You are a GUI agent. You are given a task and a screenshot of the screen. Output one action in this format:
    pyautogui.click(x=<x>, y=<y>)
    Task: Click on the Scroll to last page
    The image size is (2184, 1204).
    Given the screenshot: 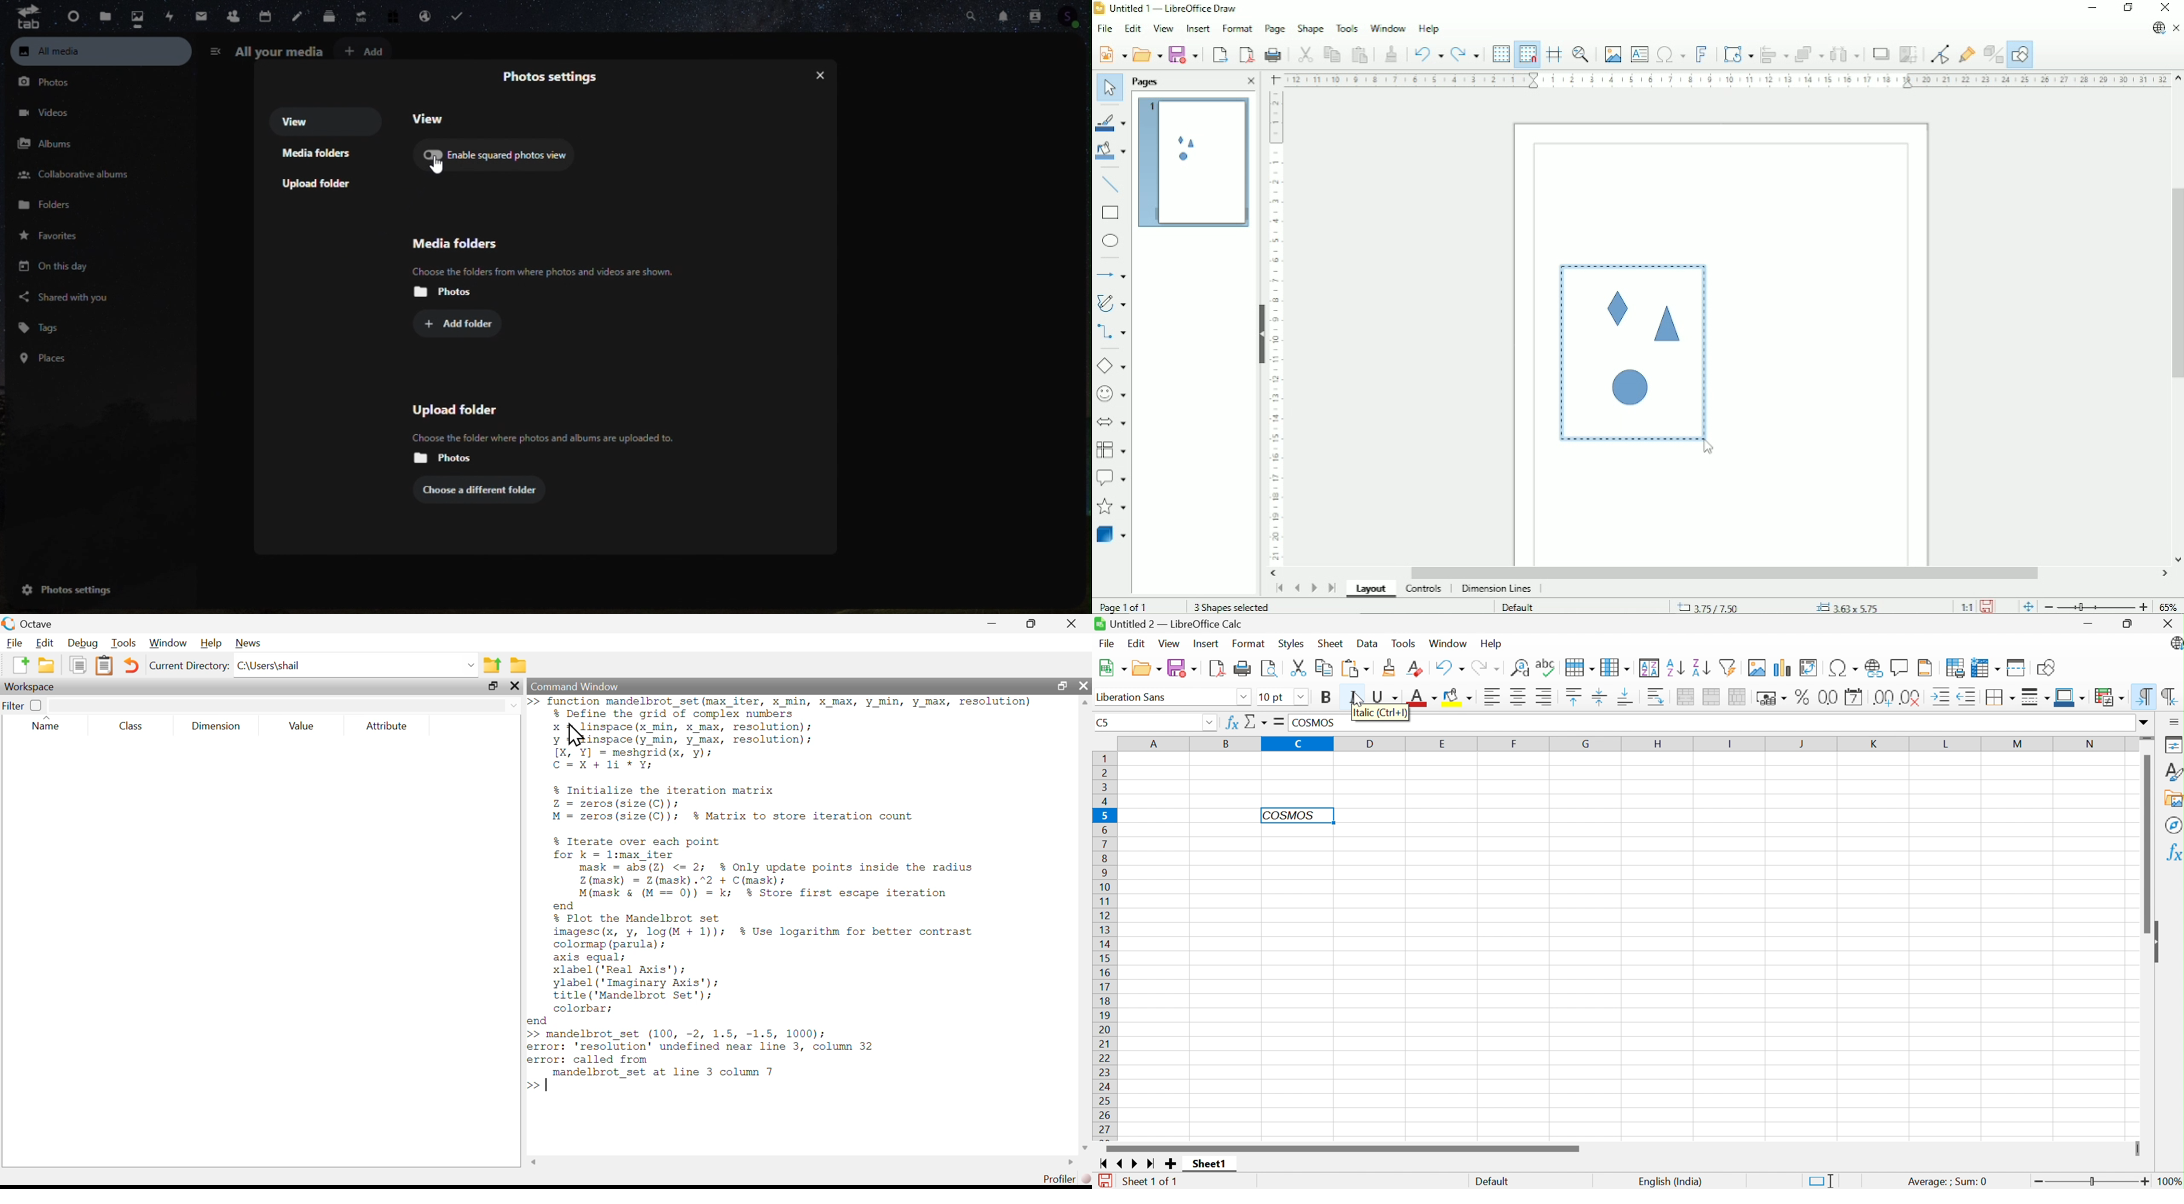 What is the action you would take?
    pyautogui.click(x=1332, y=588)
    